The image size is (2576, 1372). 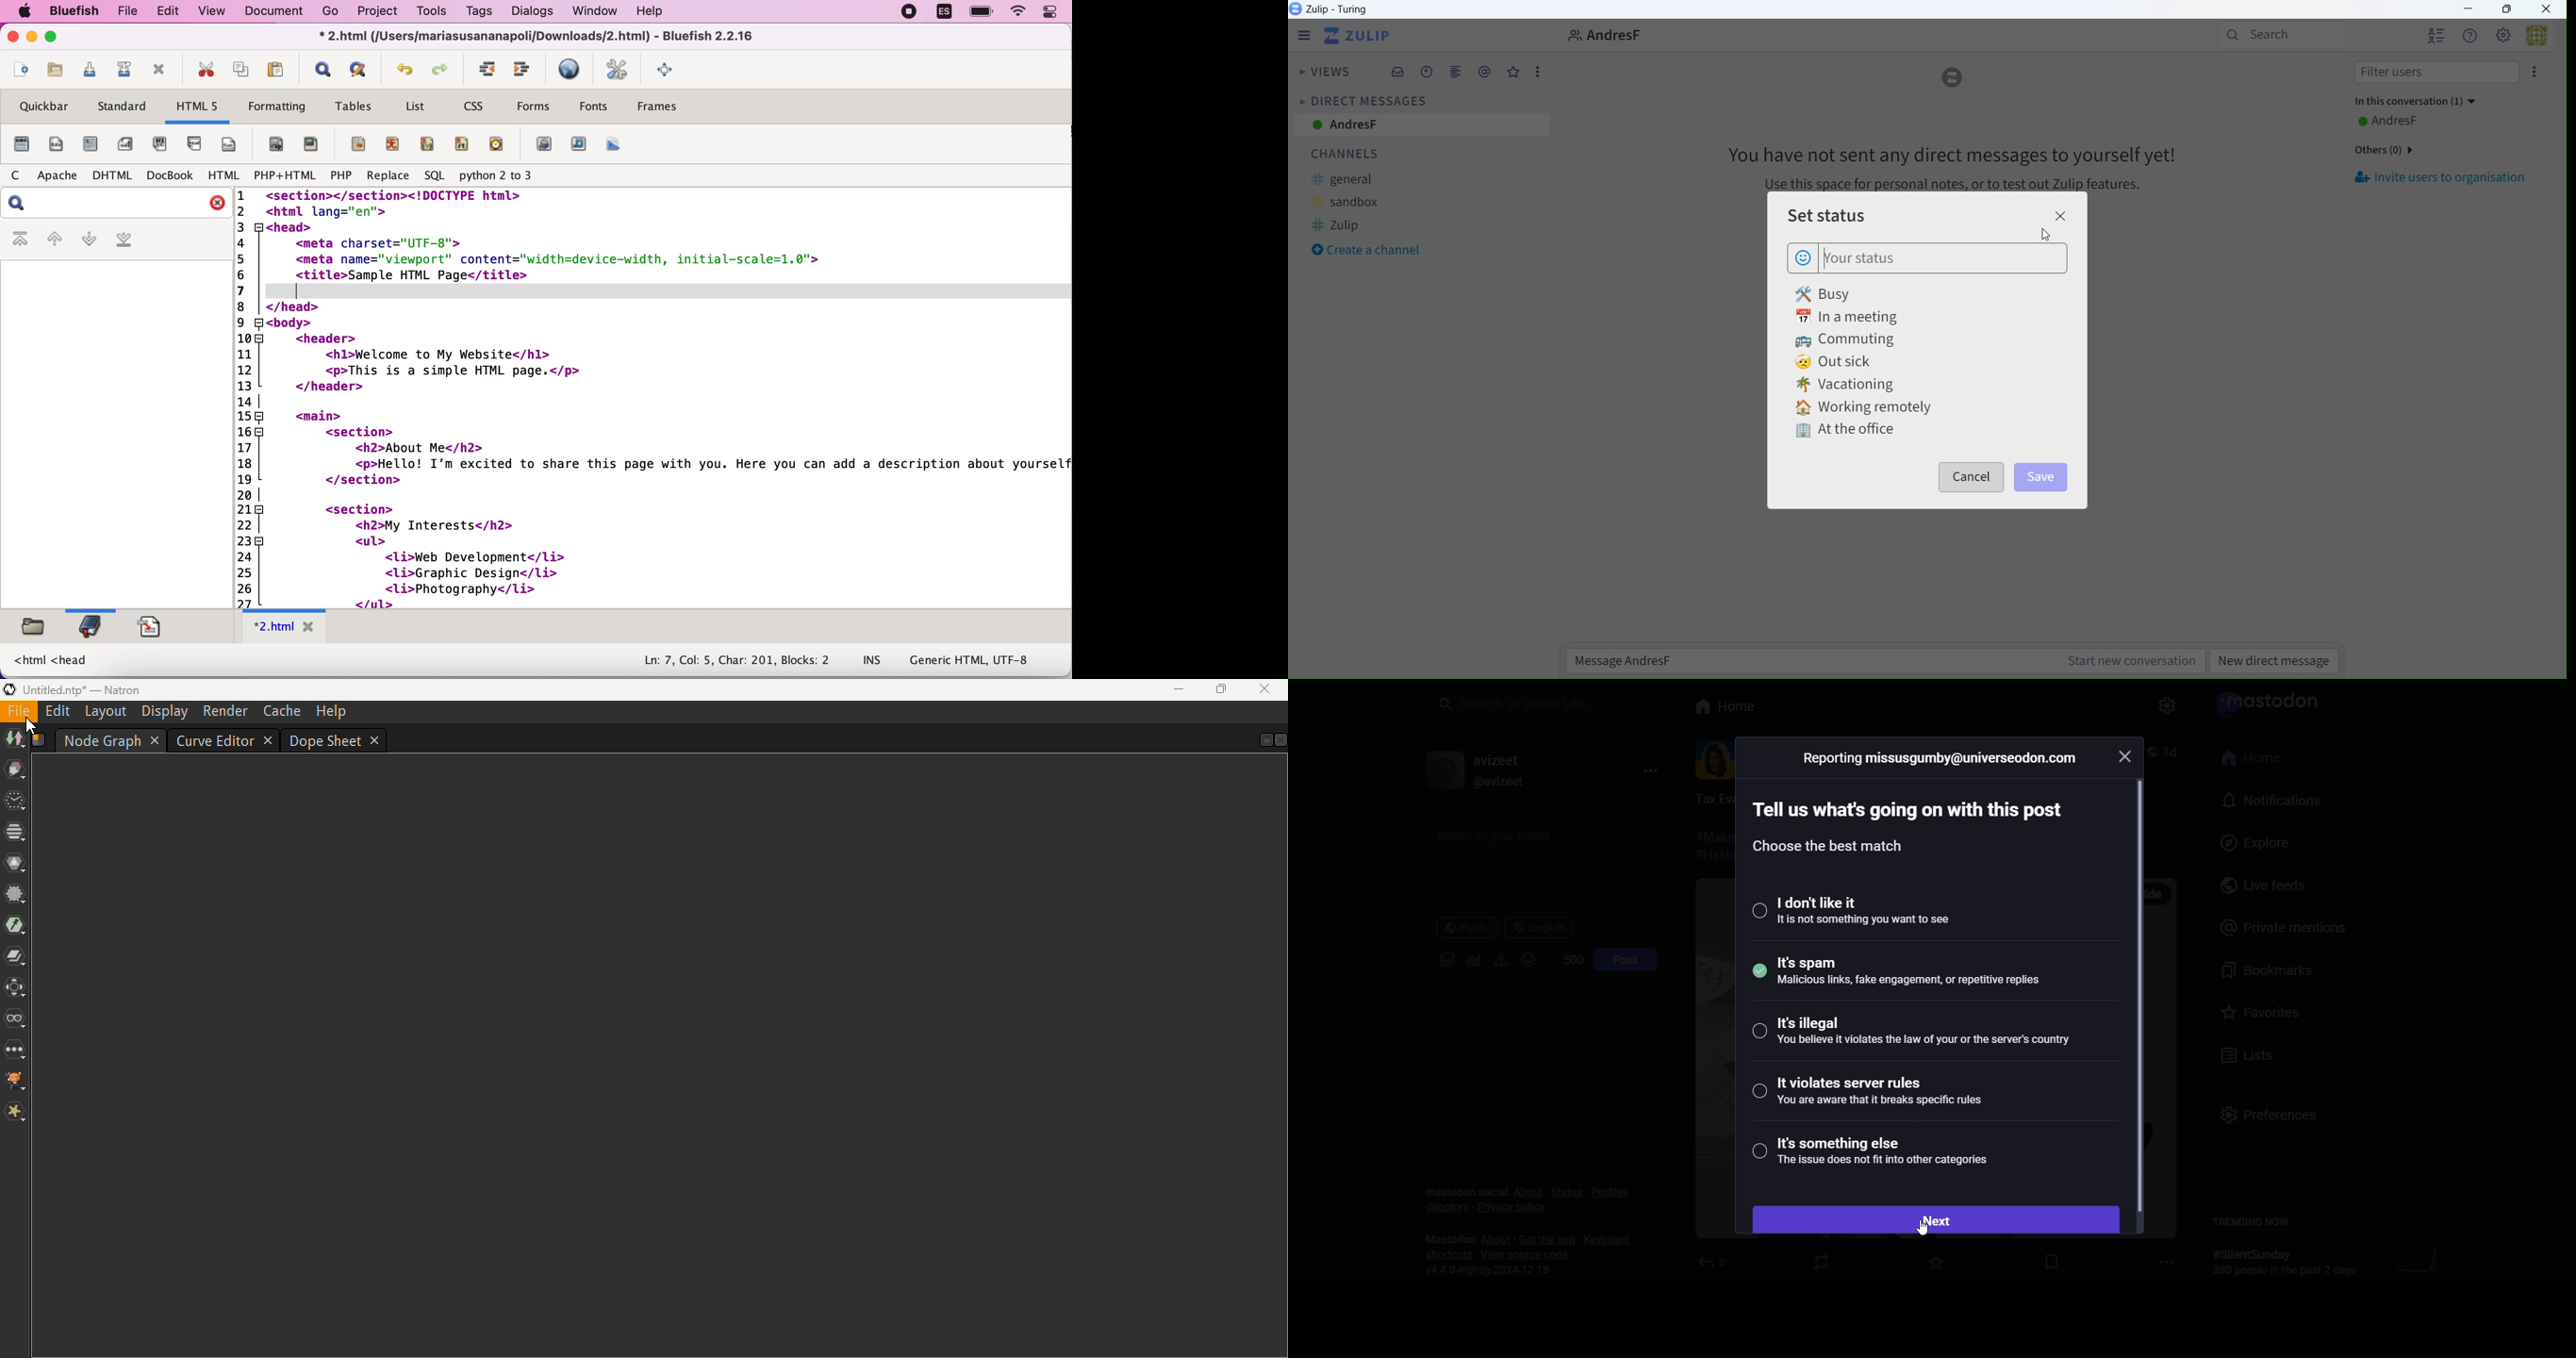 What do you see at coordinates (276, 108) in the screenshot?
I see `formatting` at bounding box center [276, 108].